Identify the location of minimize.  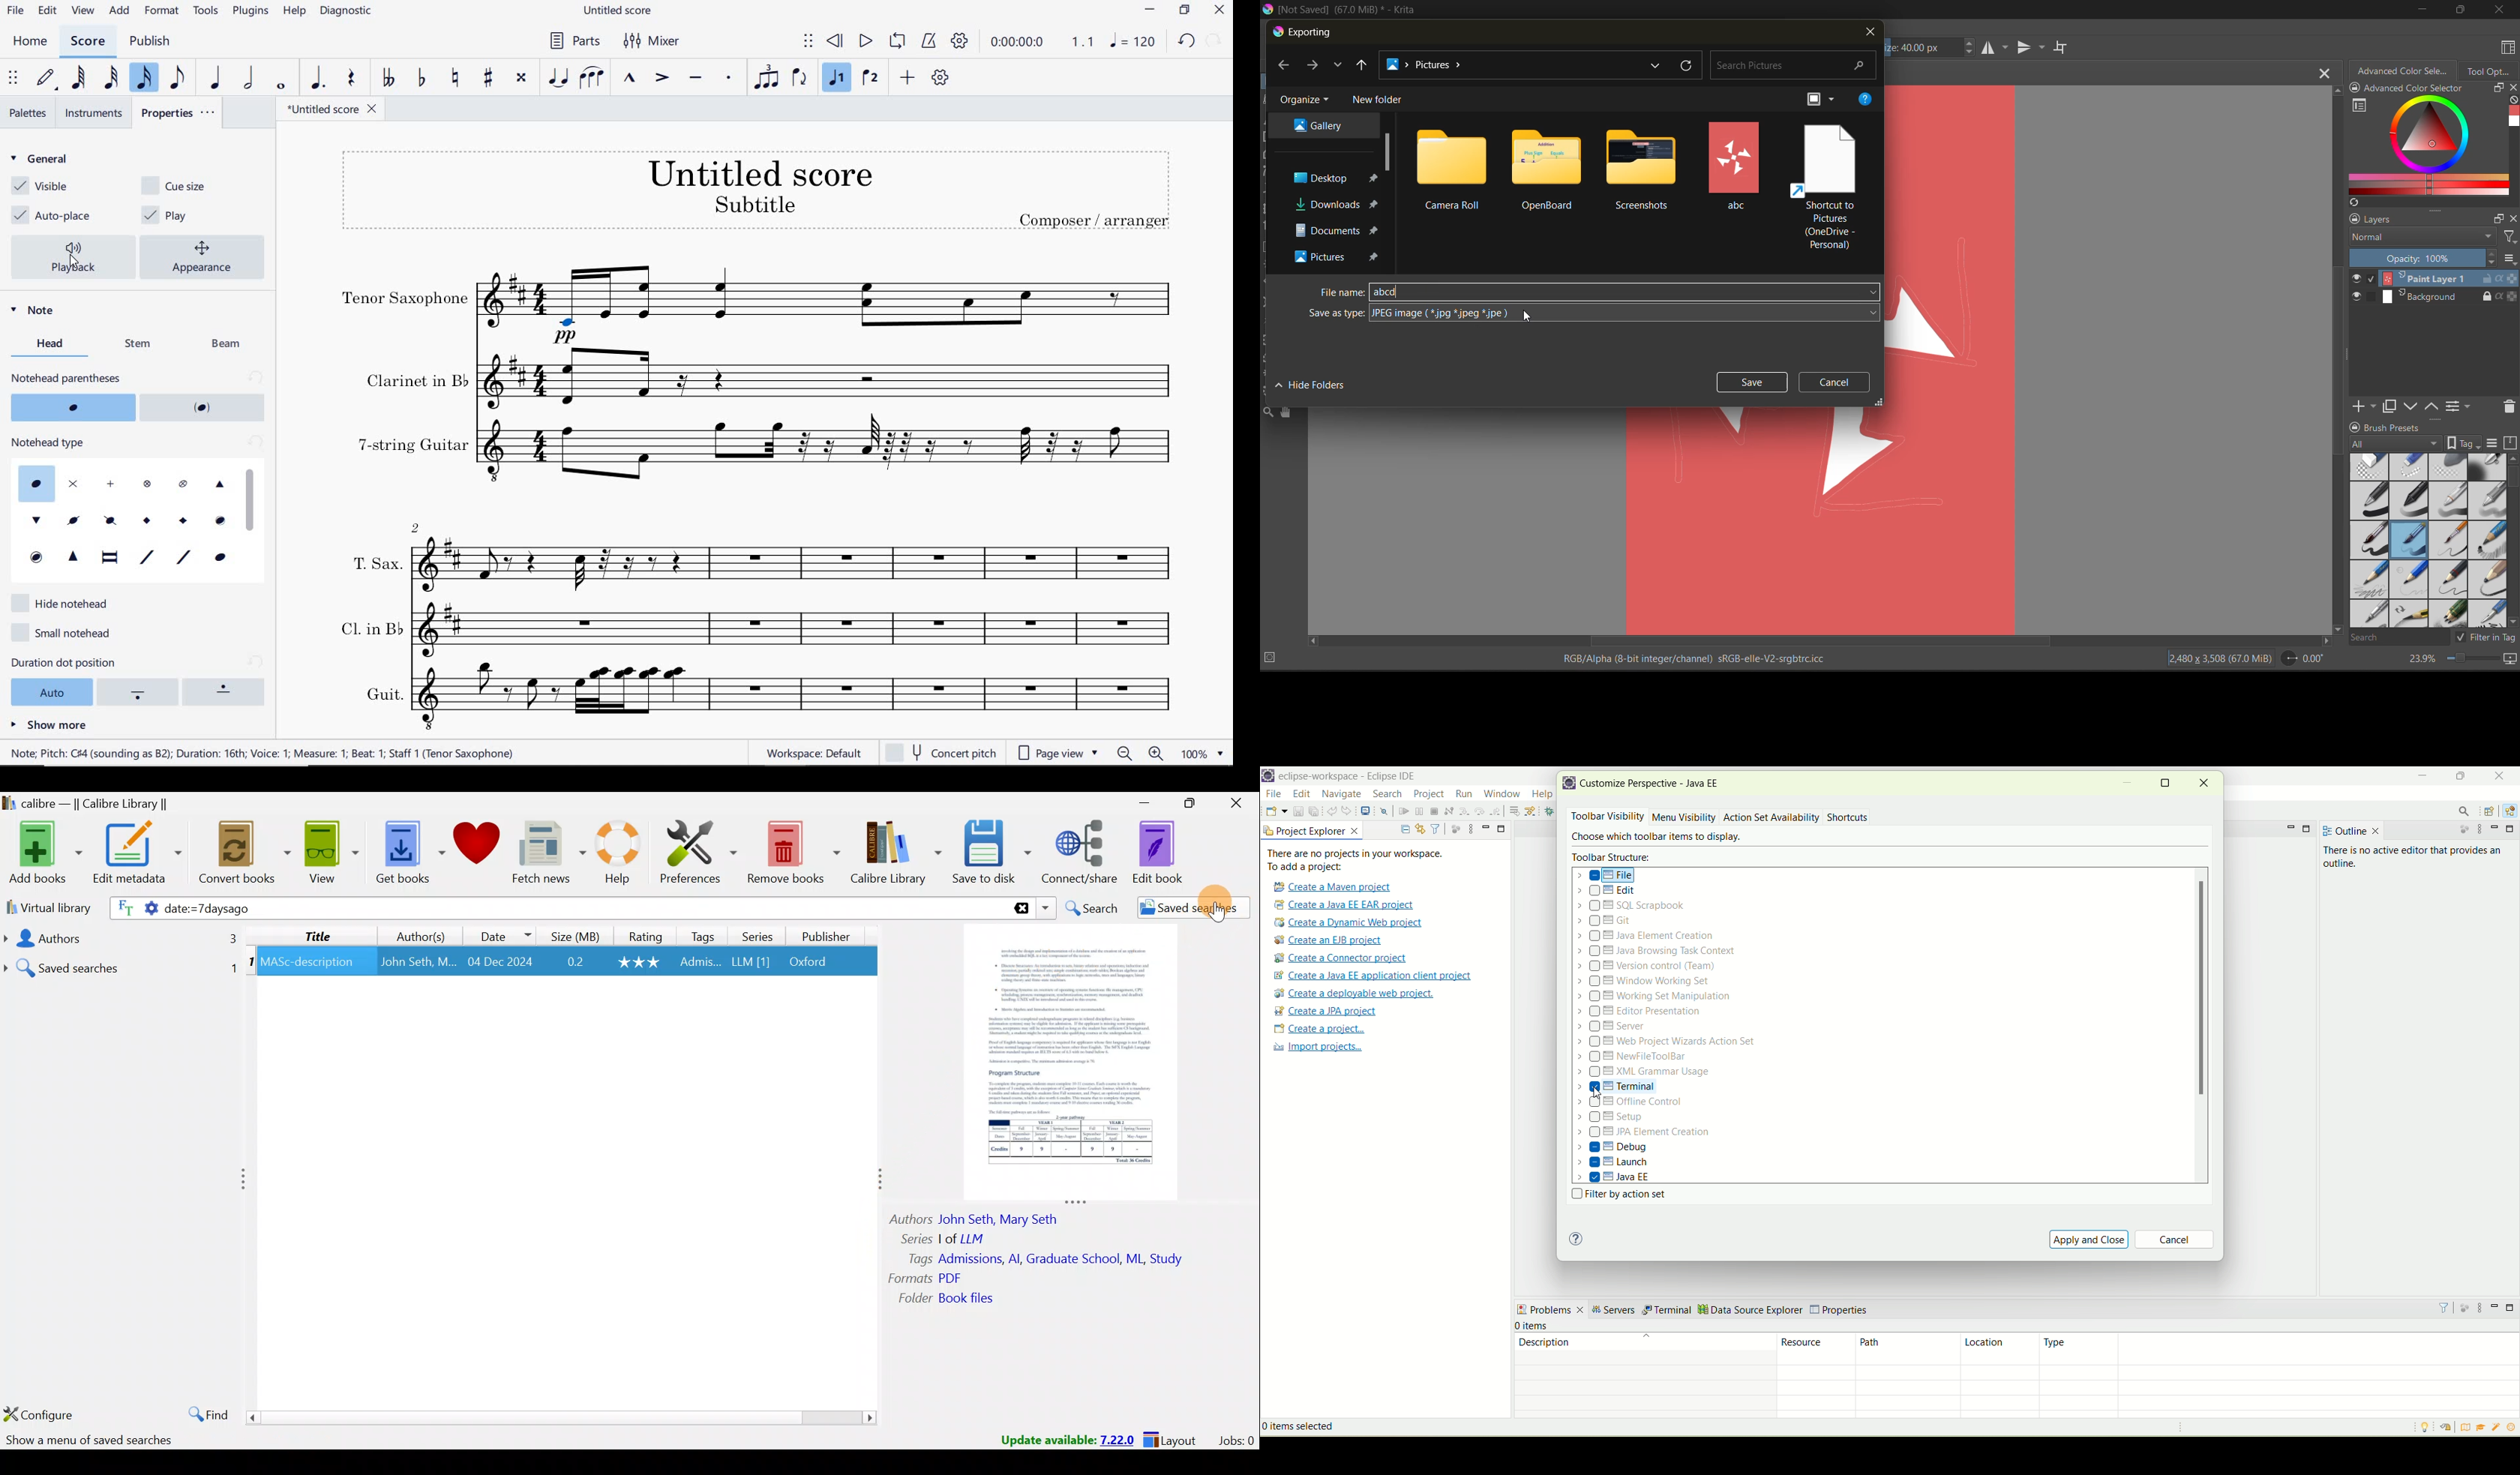
(2128, 785).